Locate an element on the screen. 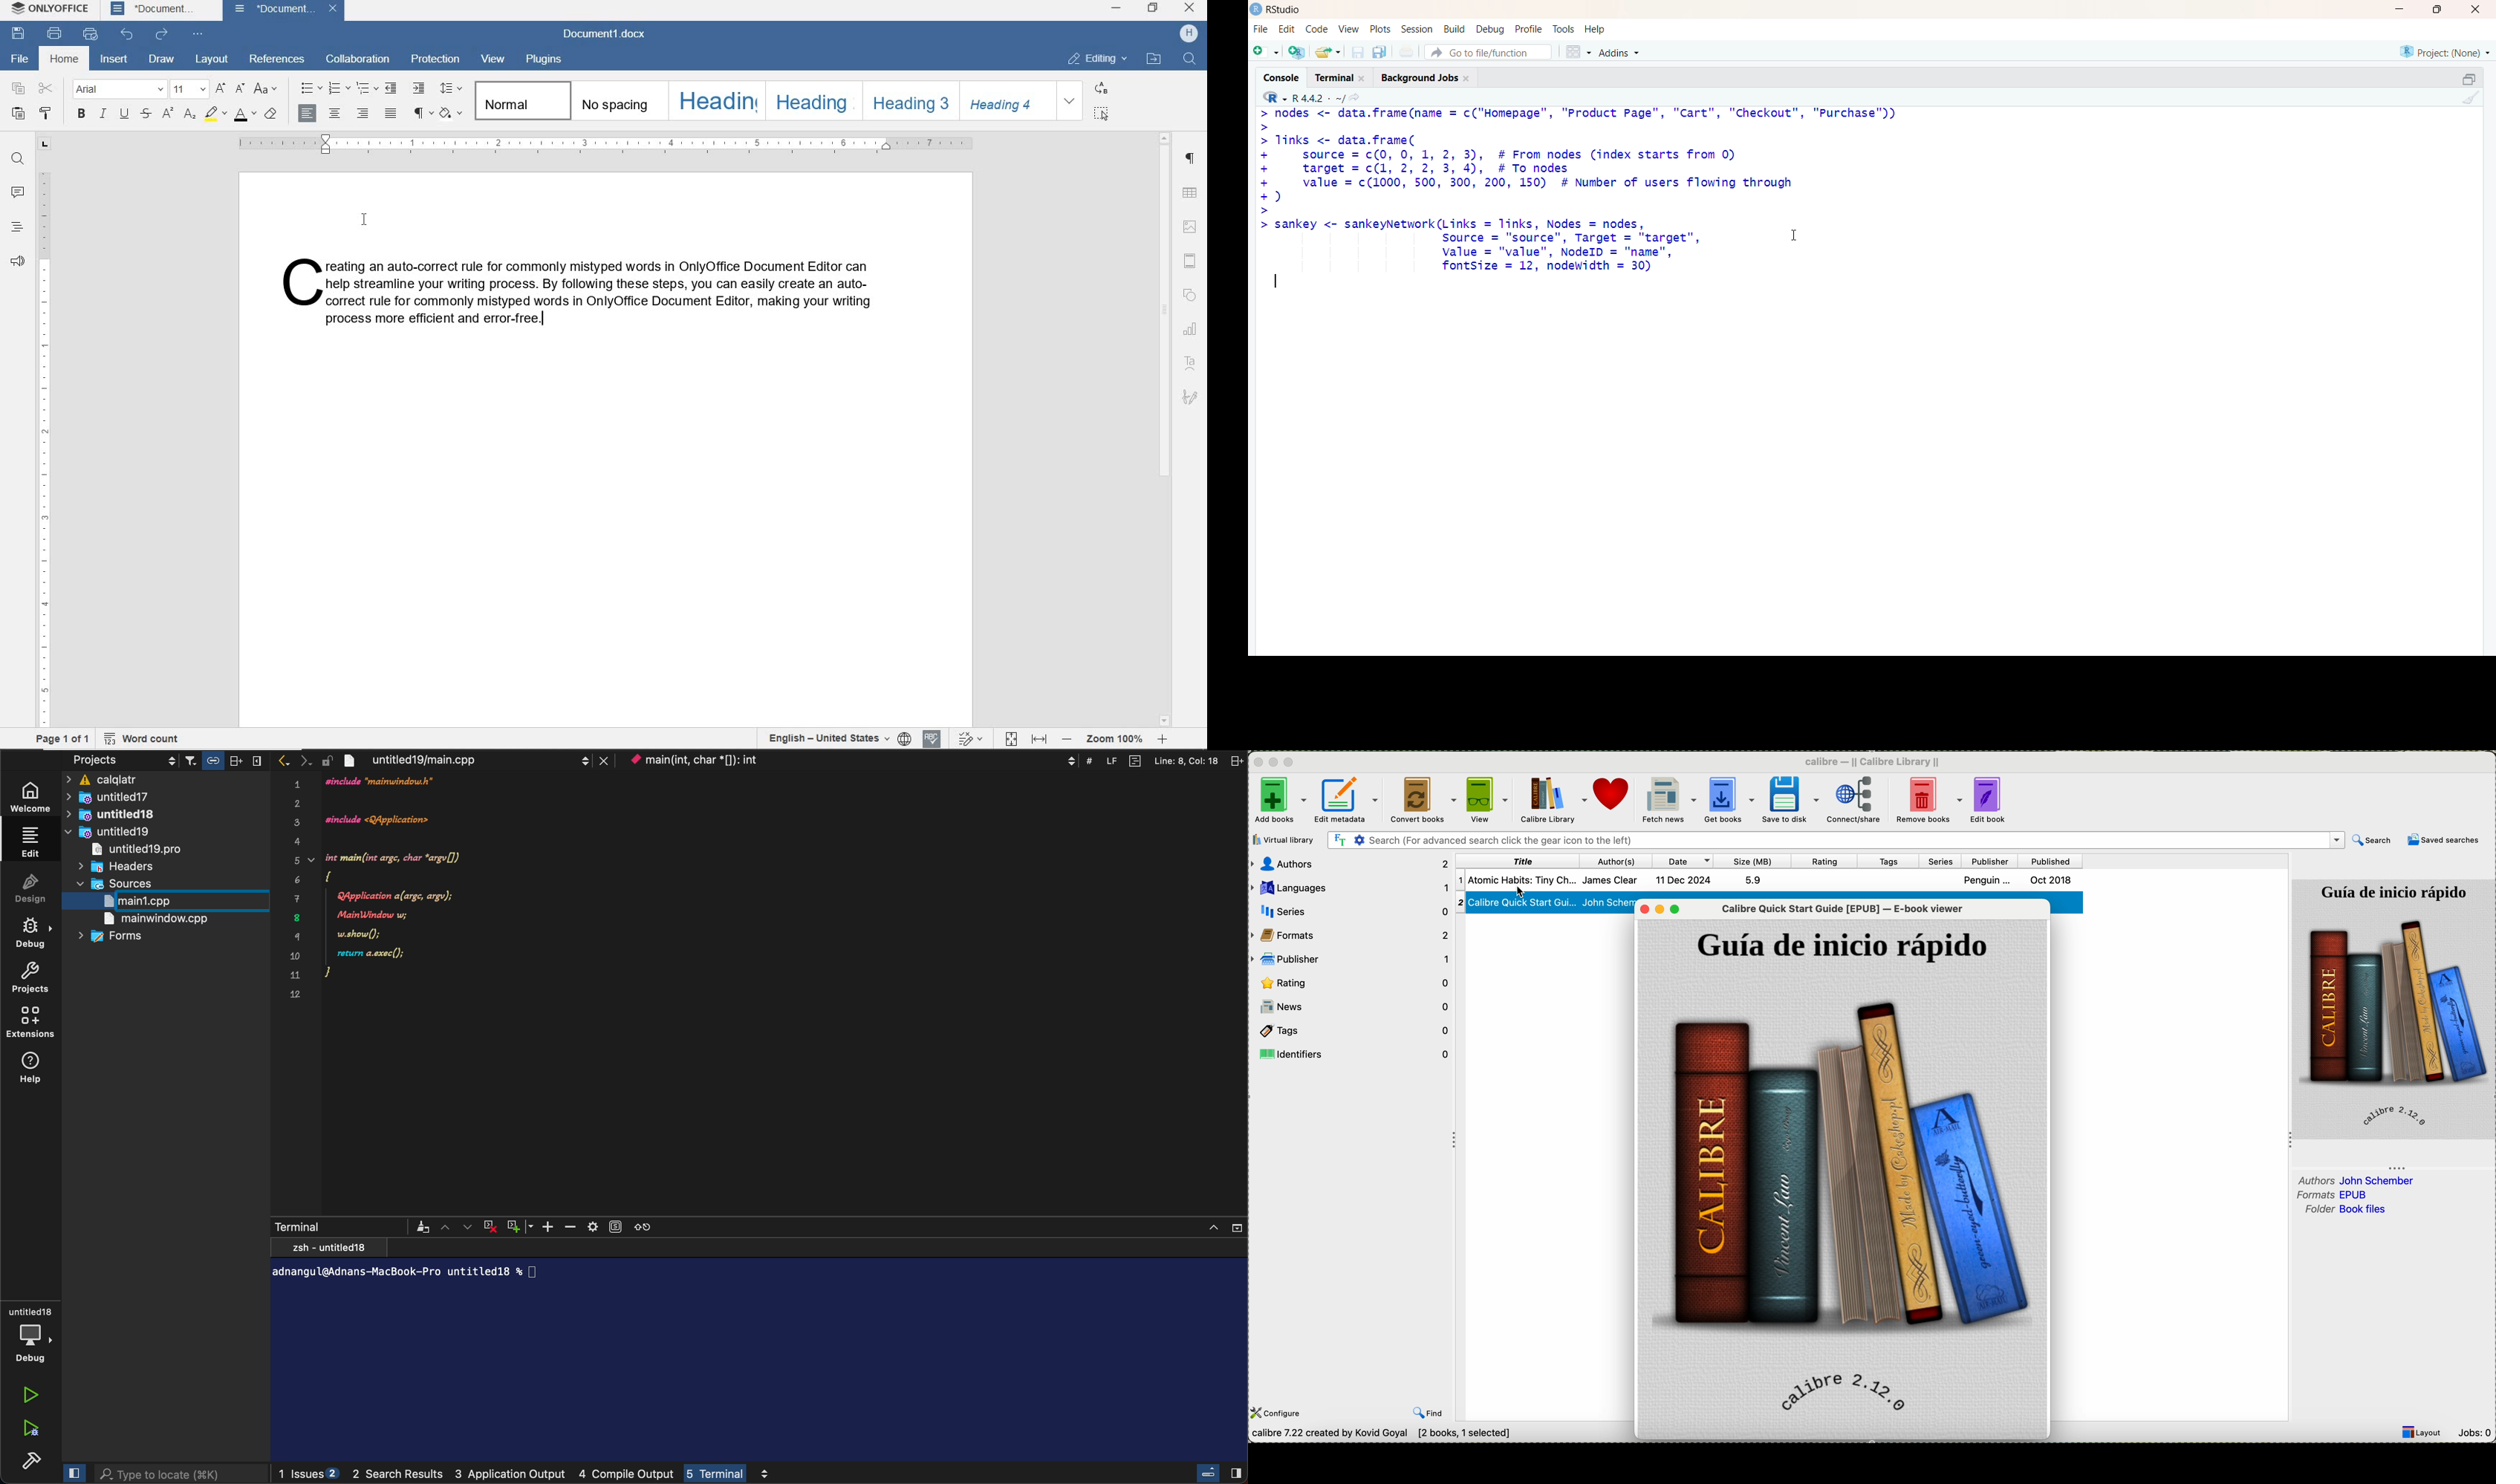 The height and width of the screenshot is (1484, 2520). rating is located at coordinates (1351, 981).